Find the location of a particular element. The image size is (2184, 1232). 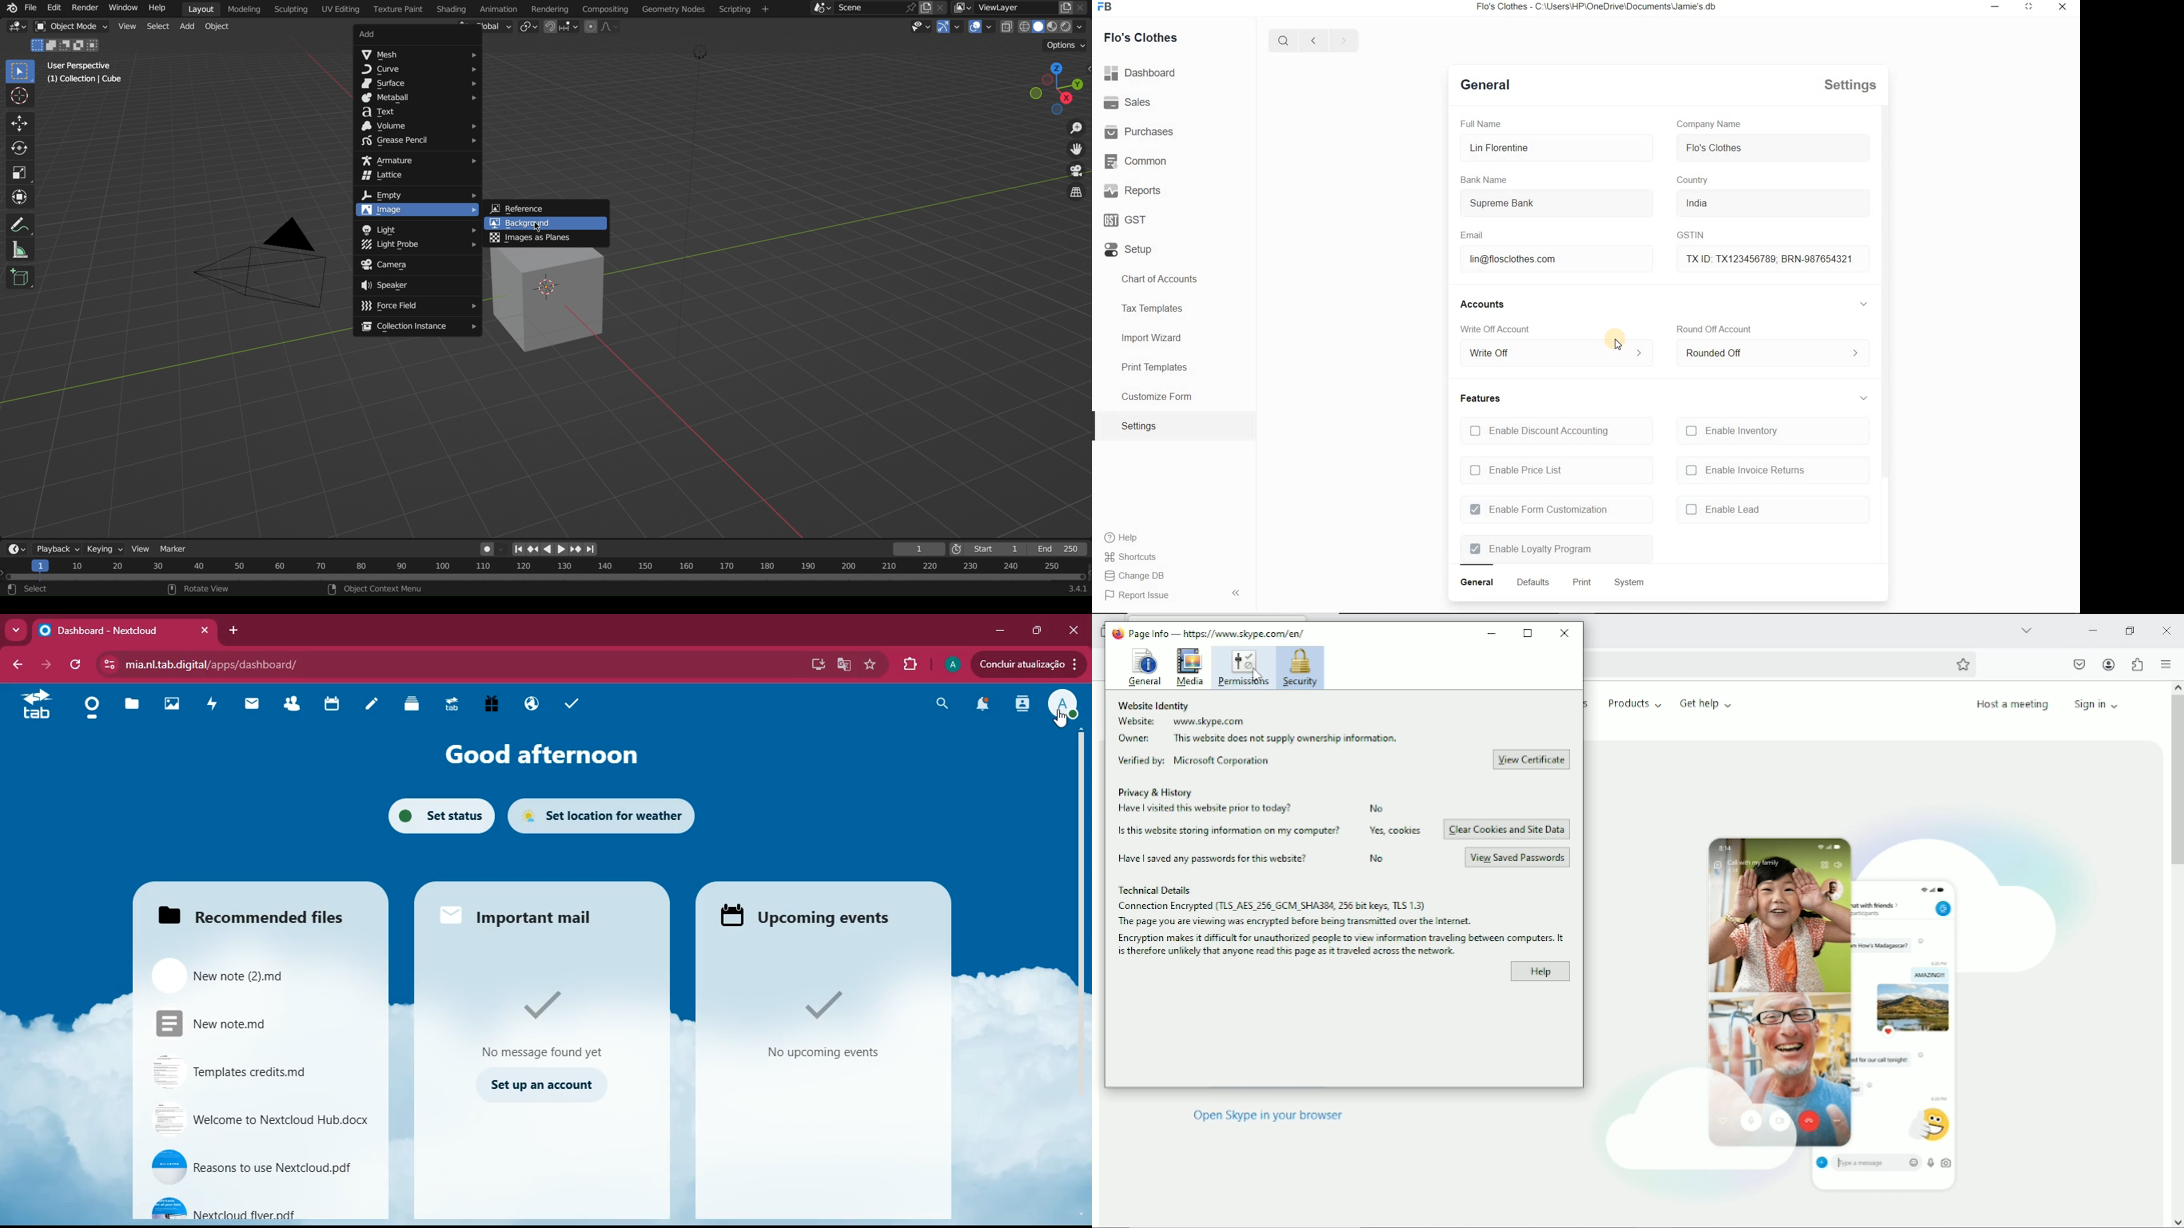

lin@flosclothes.com is located at coordinates (1528, 260).